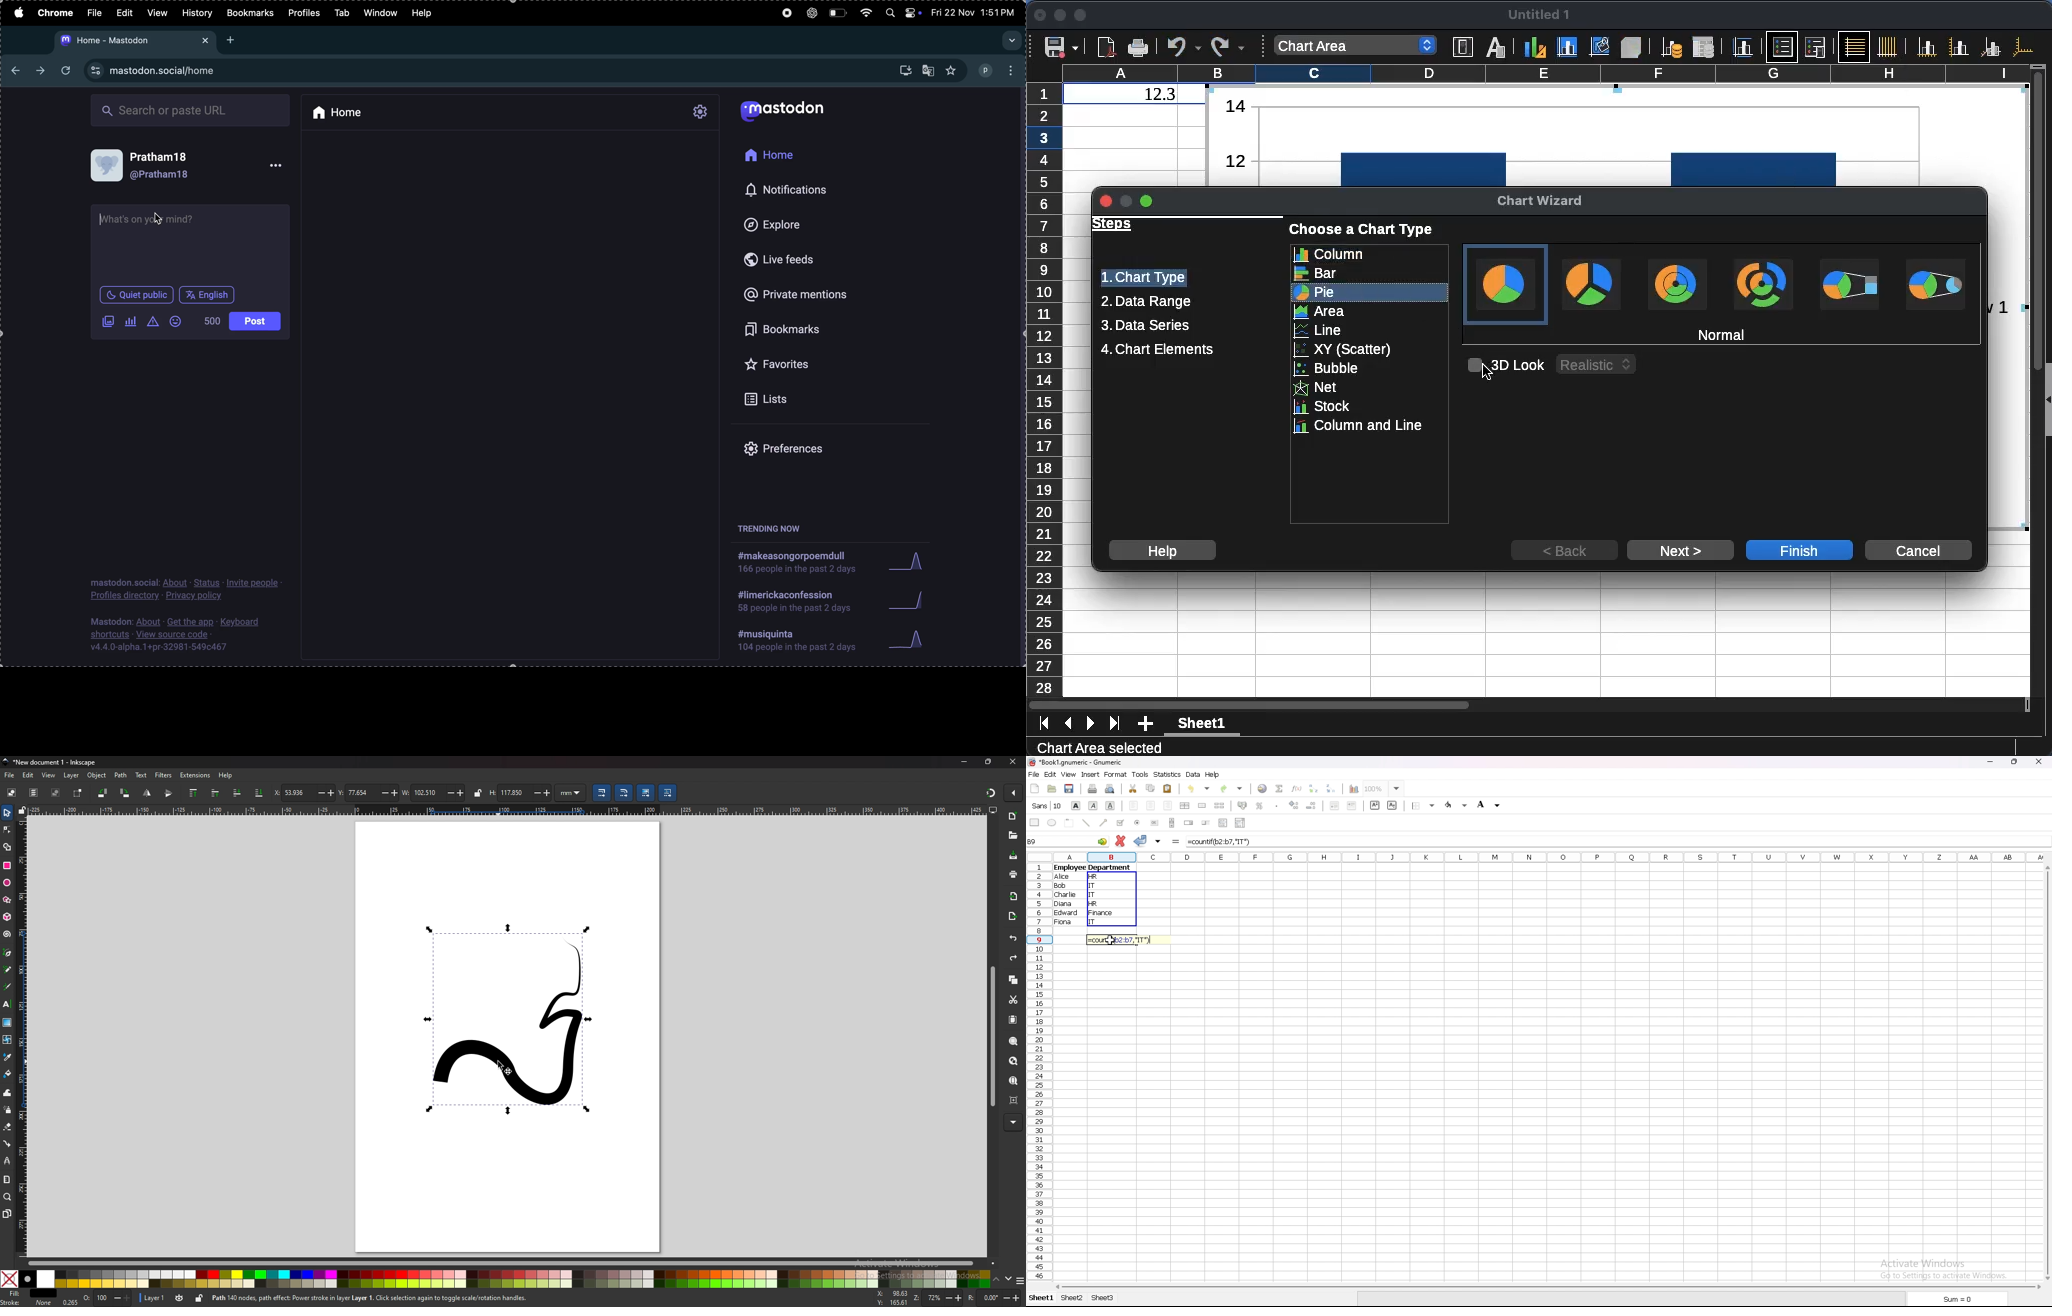  Describe the element at coordinates (1126, 200) in the screenshot. I see `Minimize` at that location.